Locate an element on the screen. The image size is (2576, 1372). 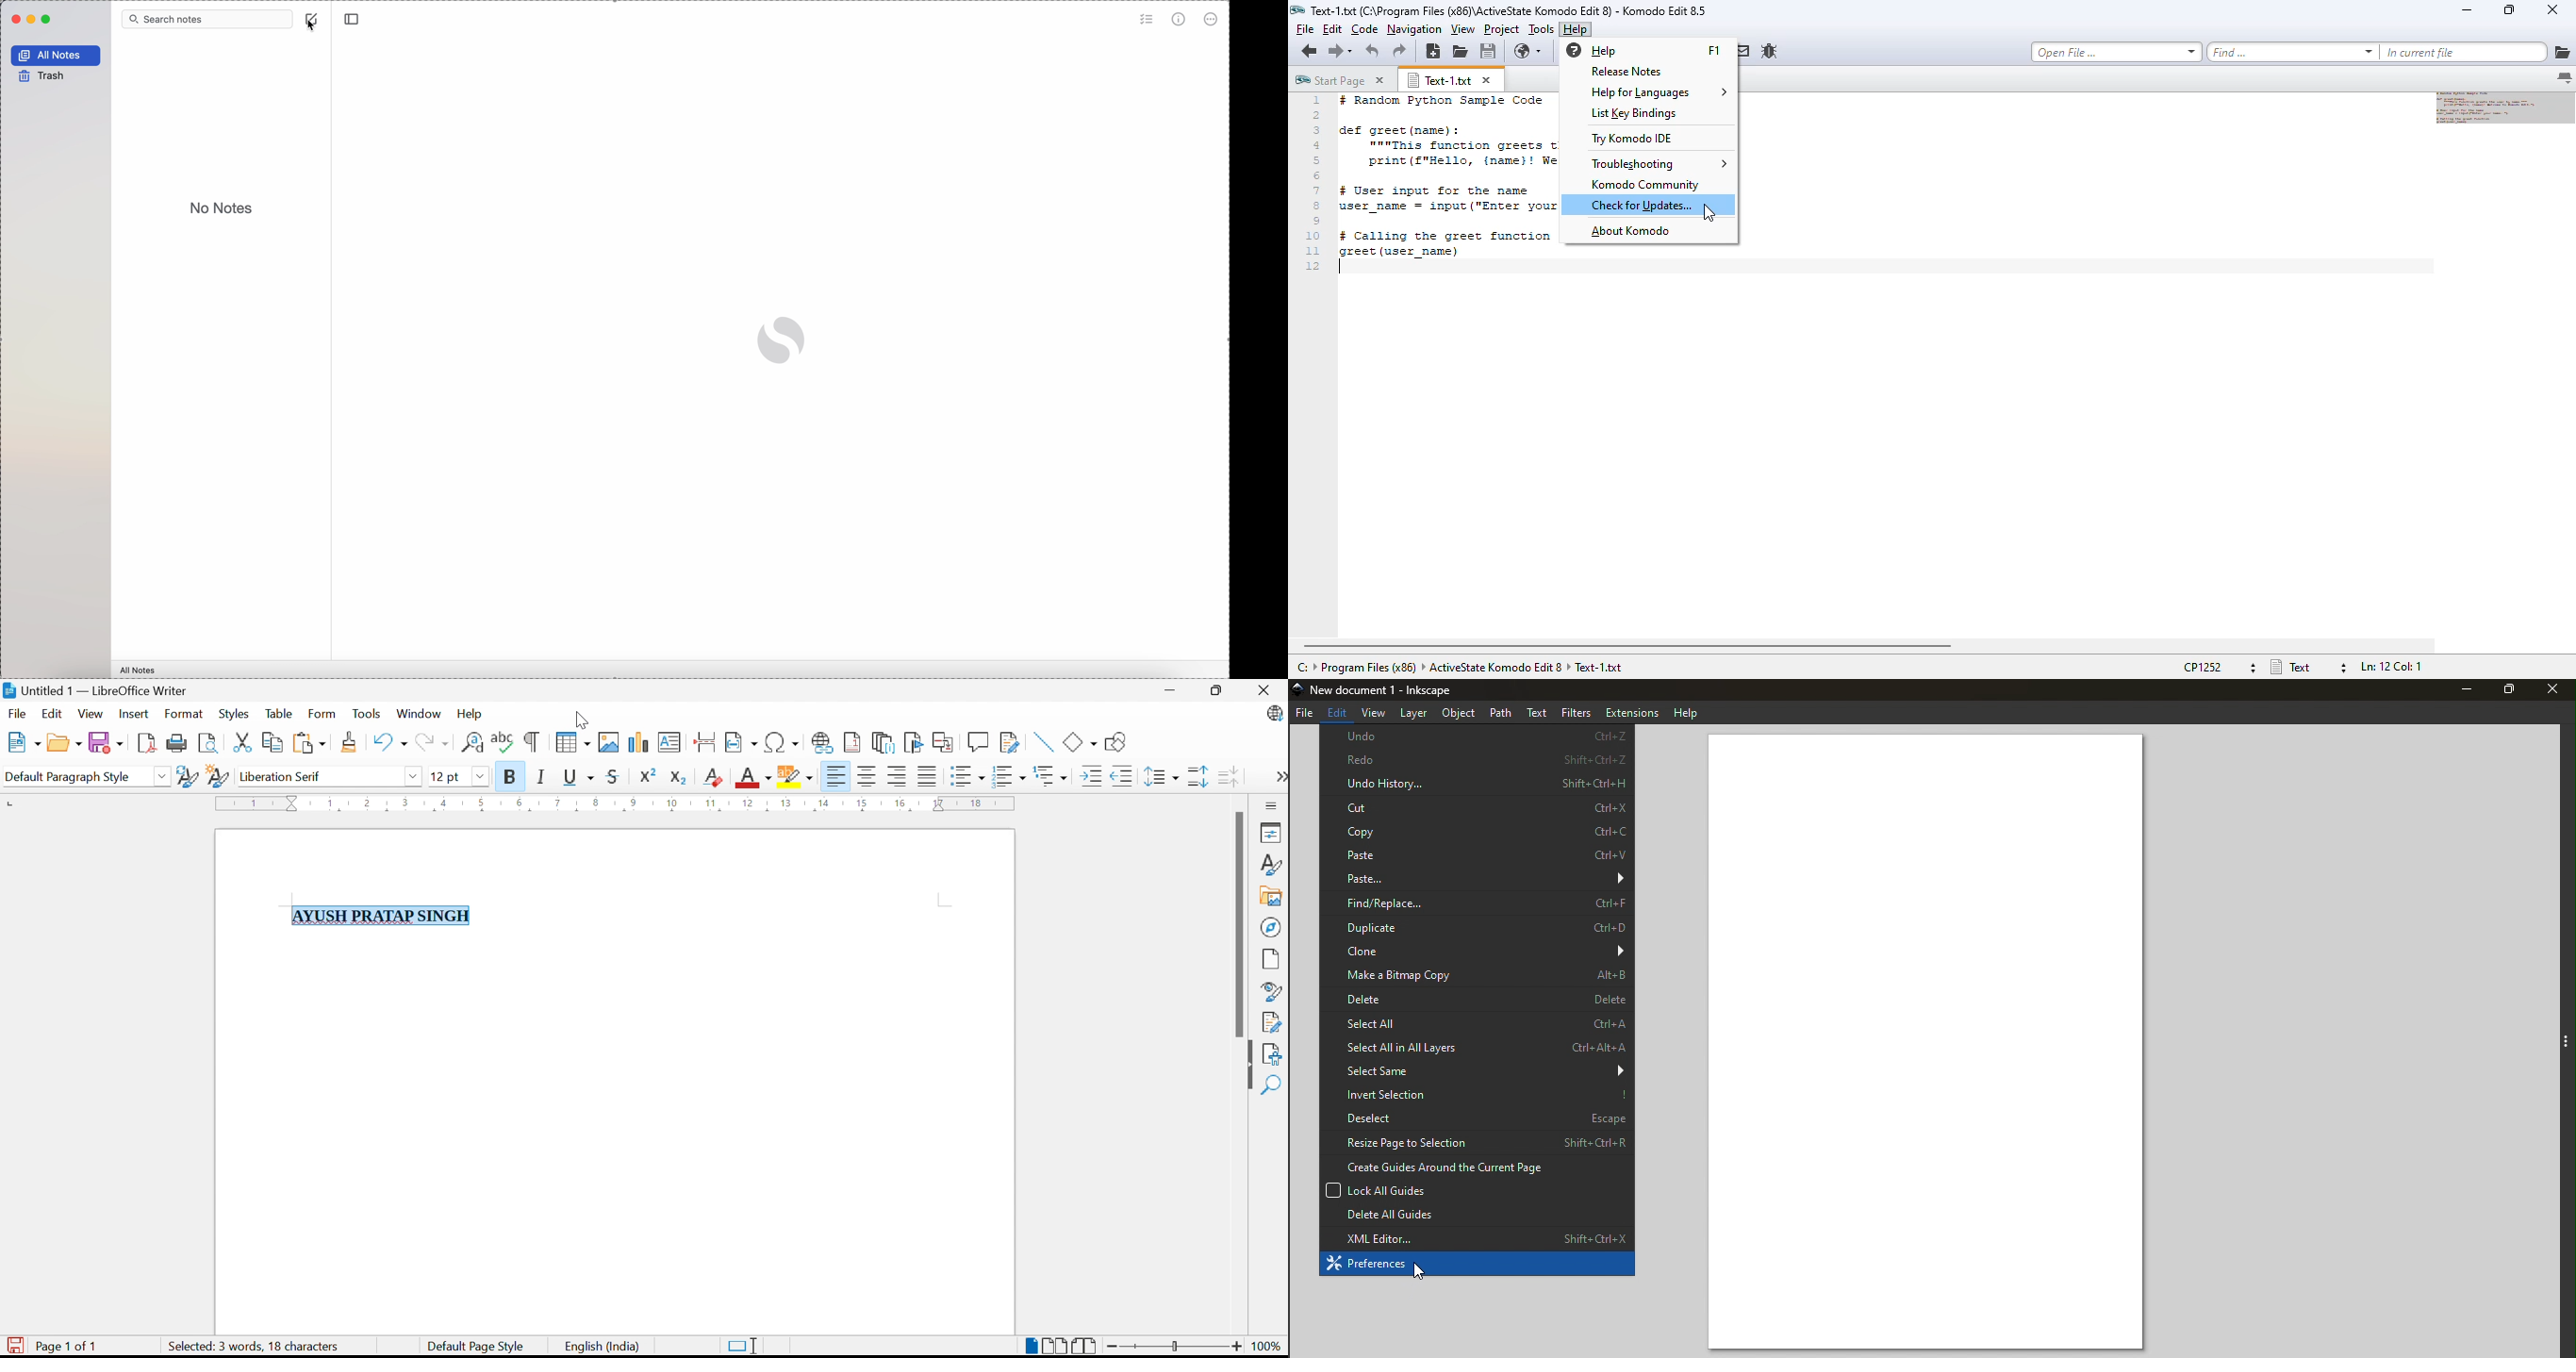
Align Center is located at coordinates (866, 776).